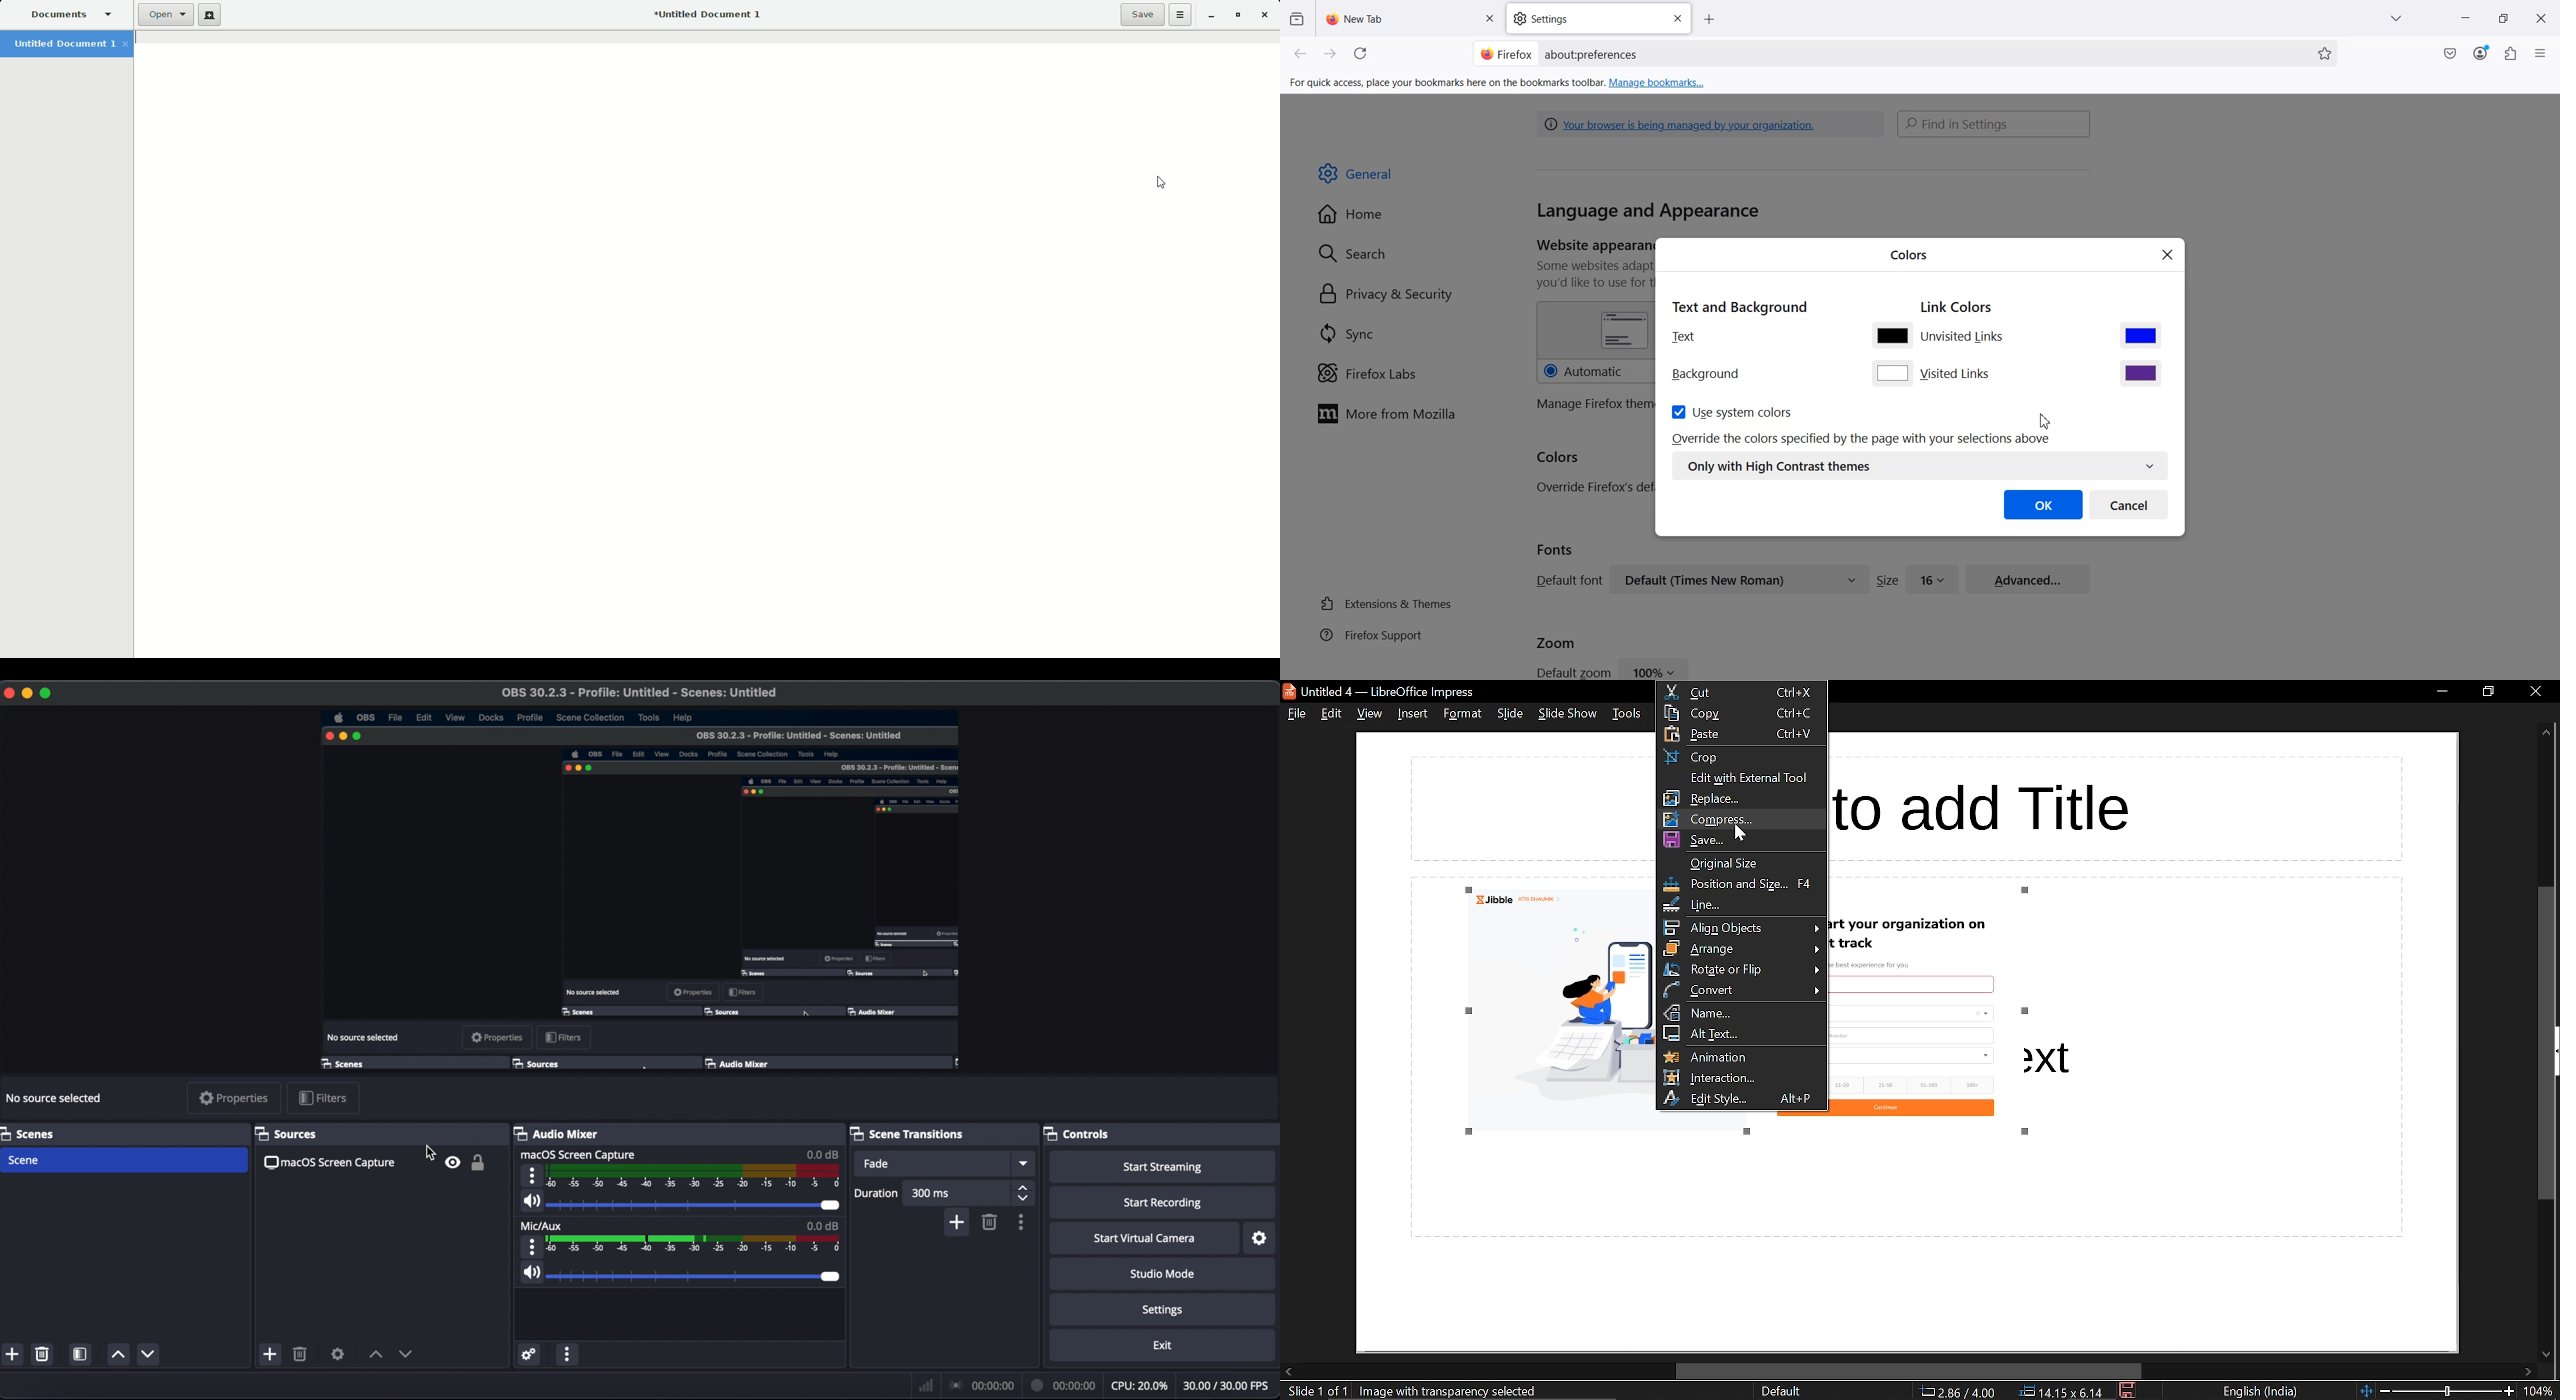  I want to click on Visited Links, so click(1957, 374).